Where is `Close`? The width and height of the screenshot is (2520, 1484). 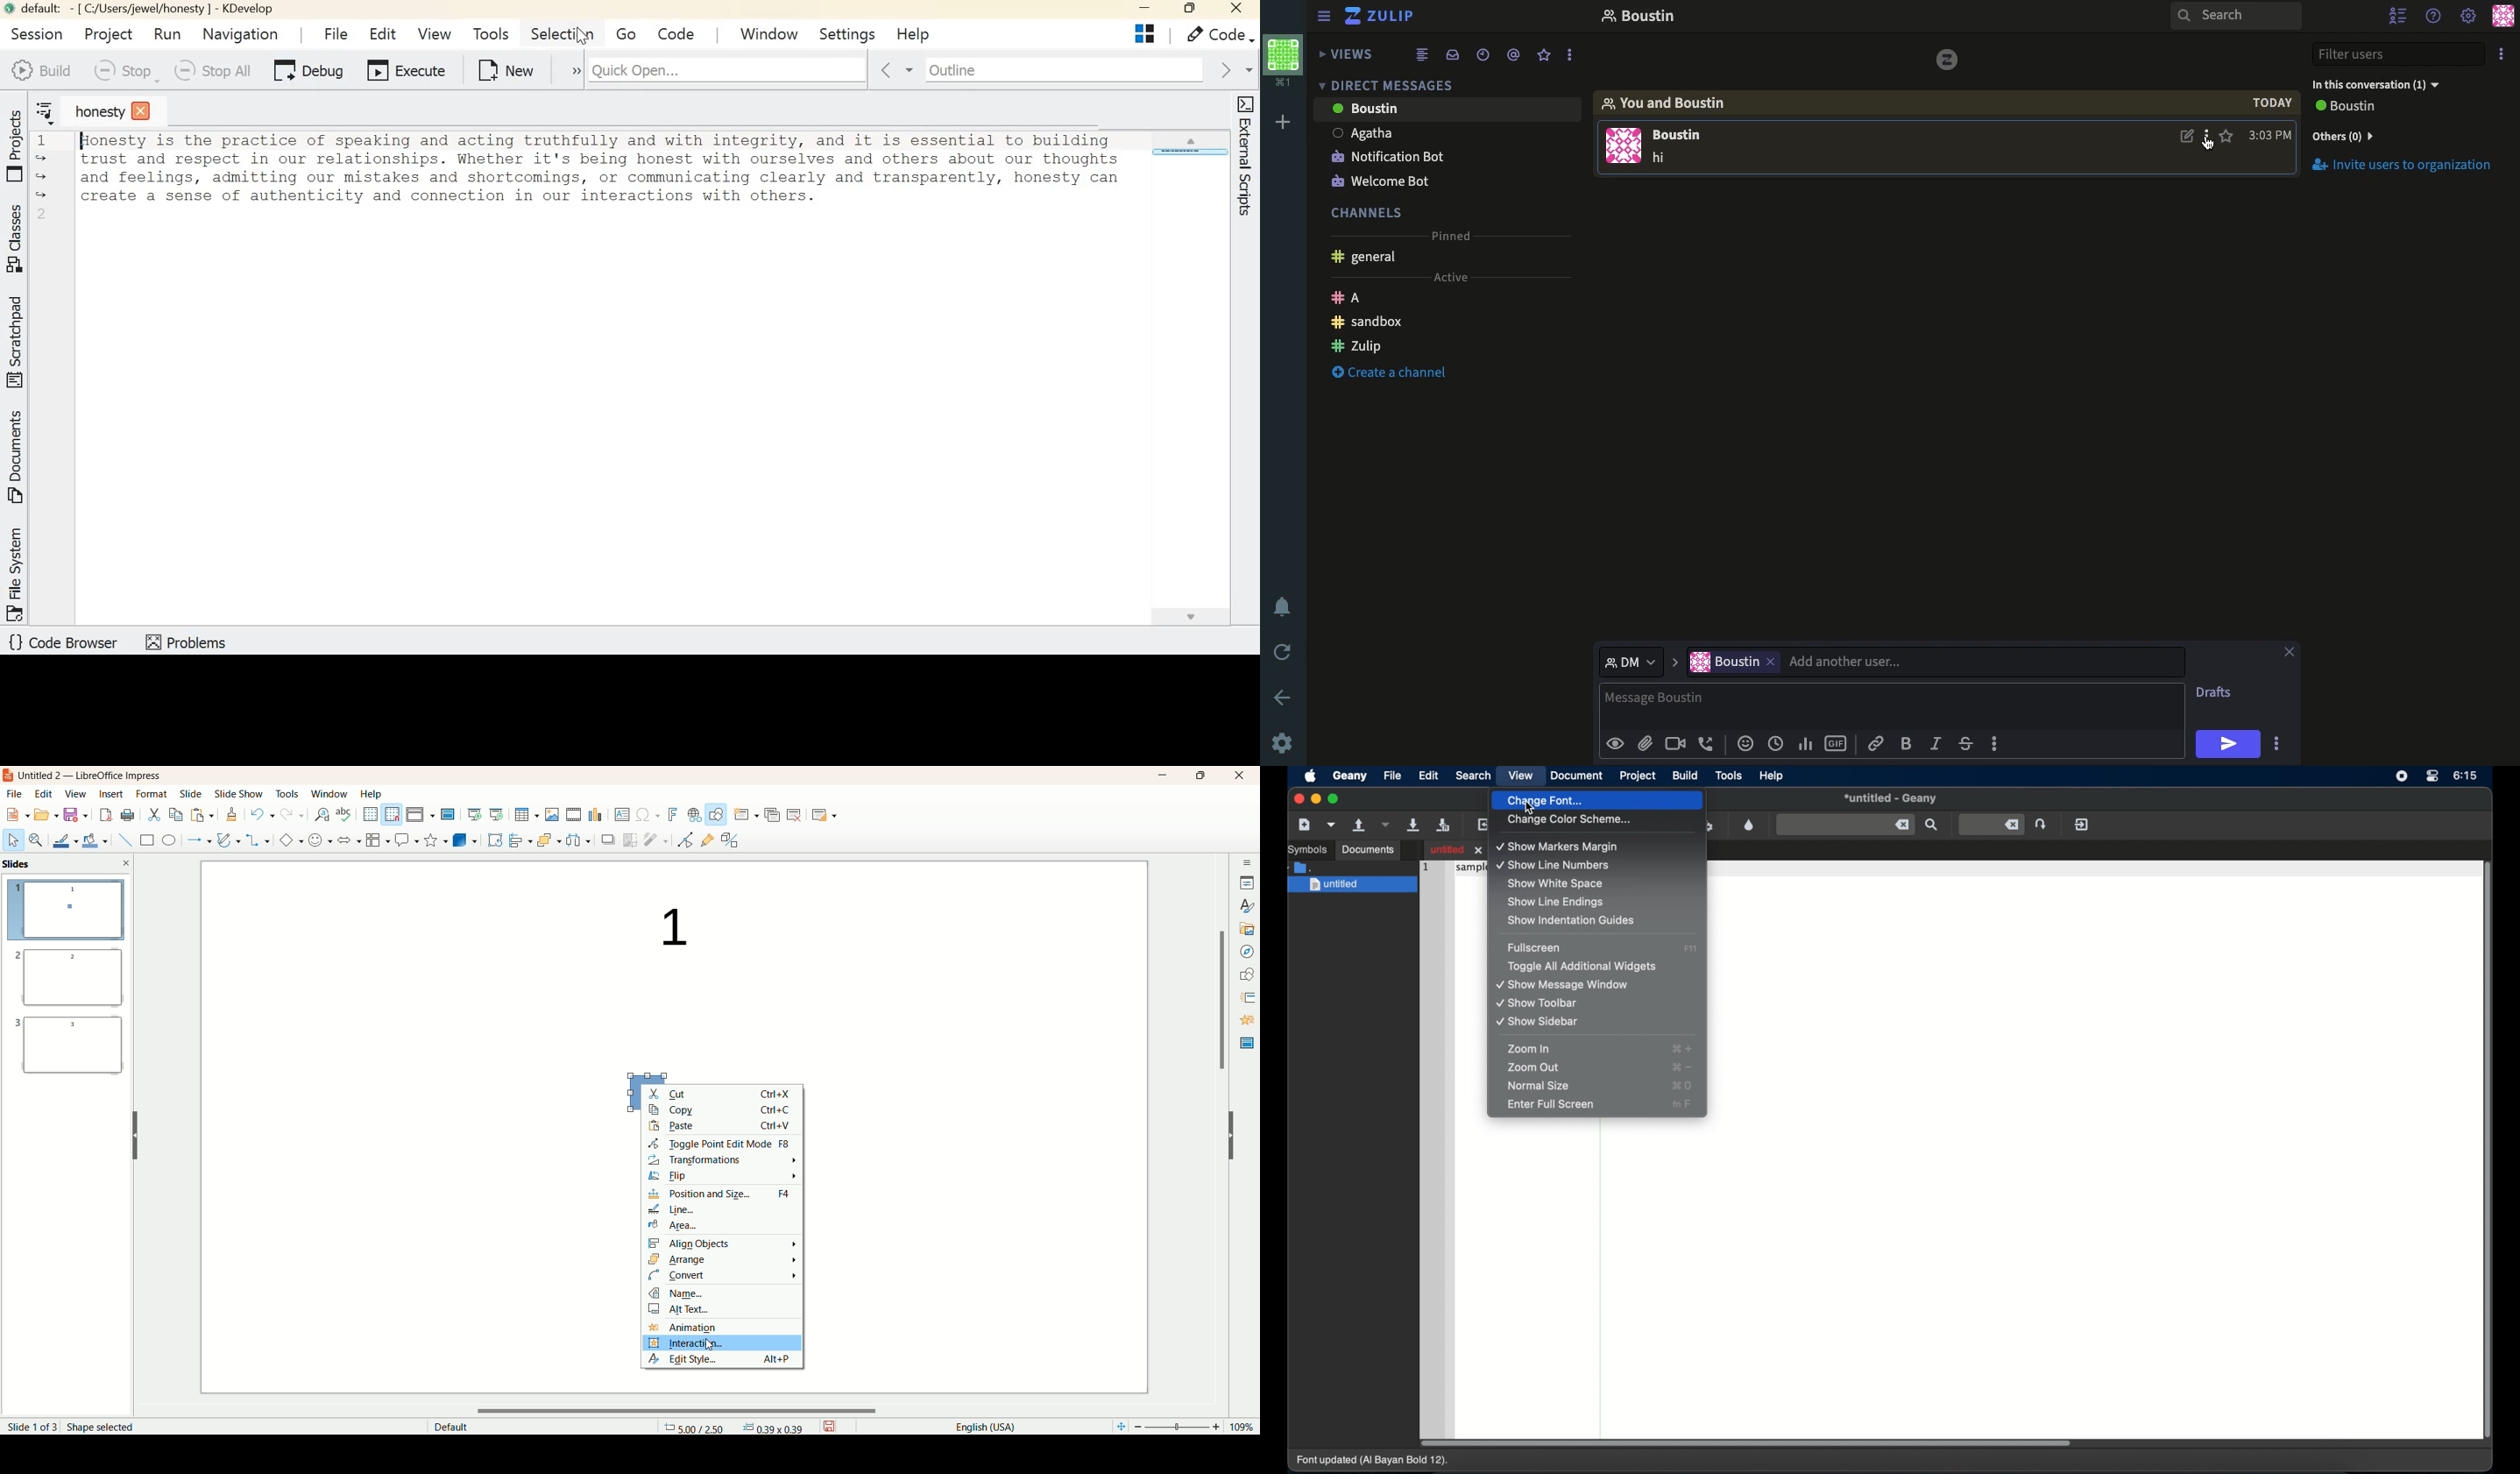
Close is located at coordinates (2290, 650).